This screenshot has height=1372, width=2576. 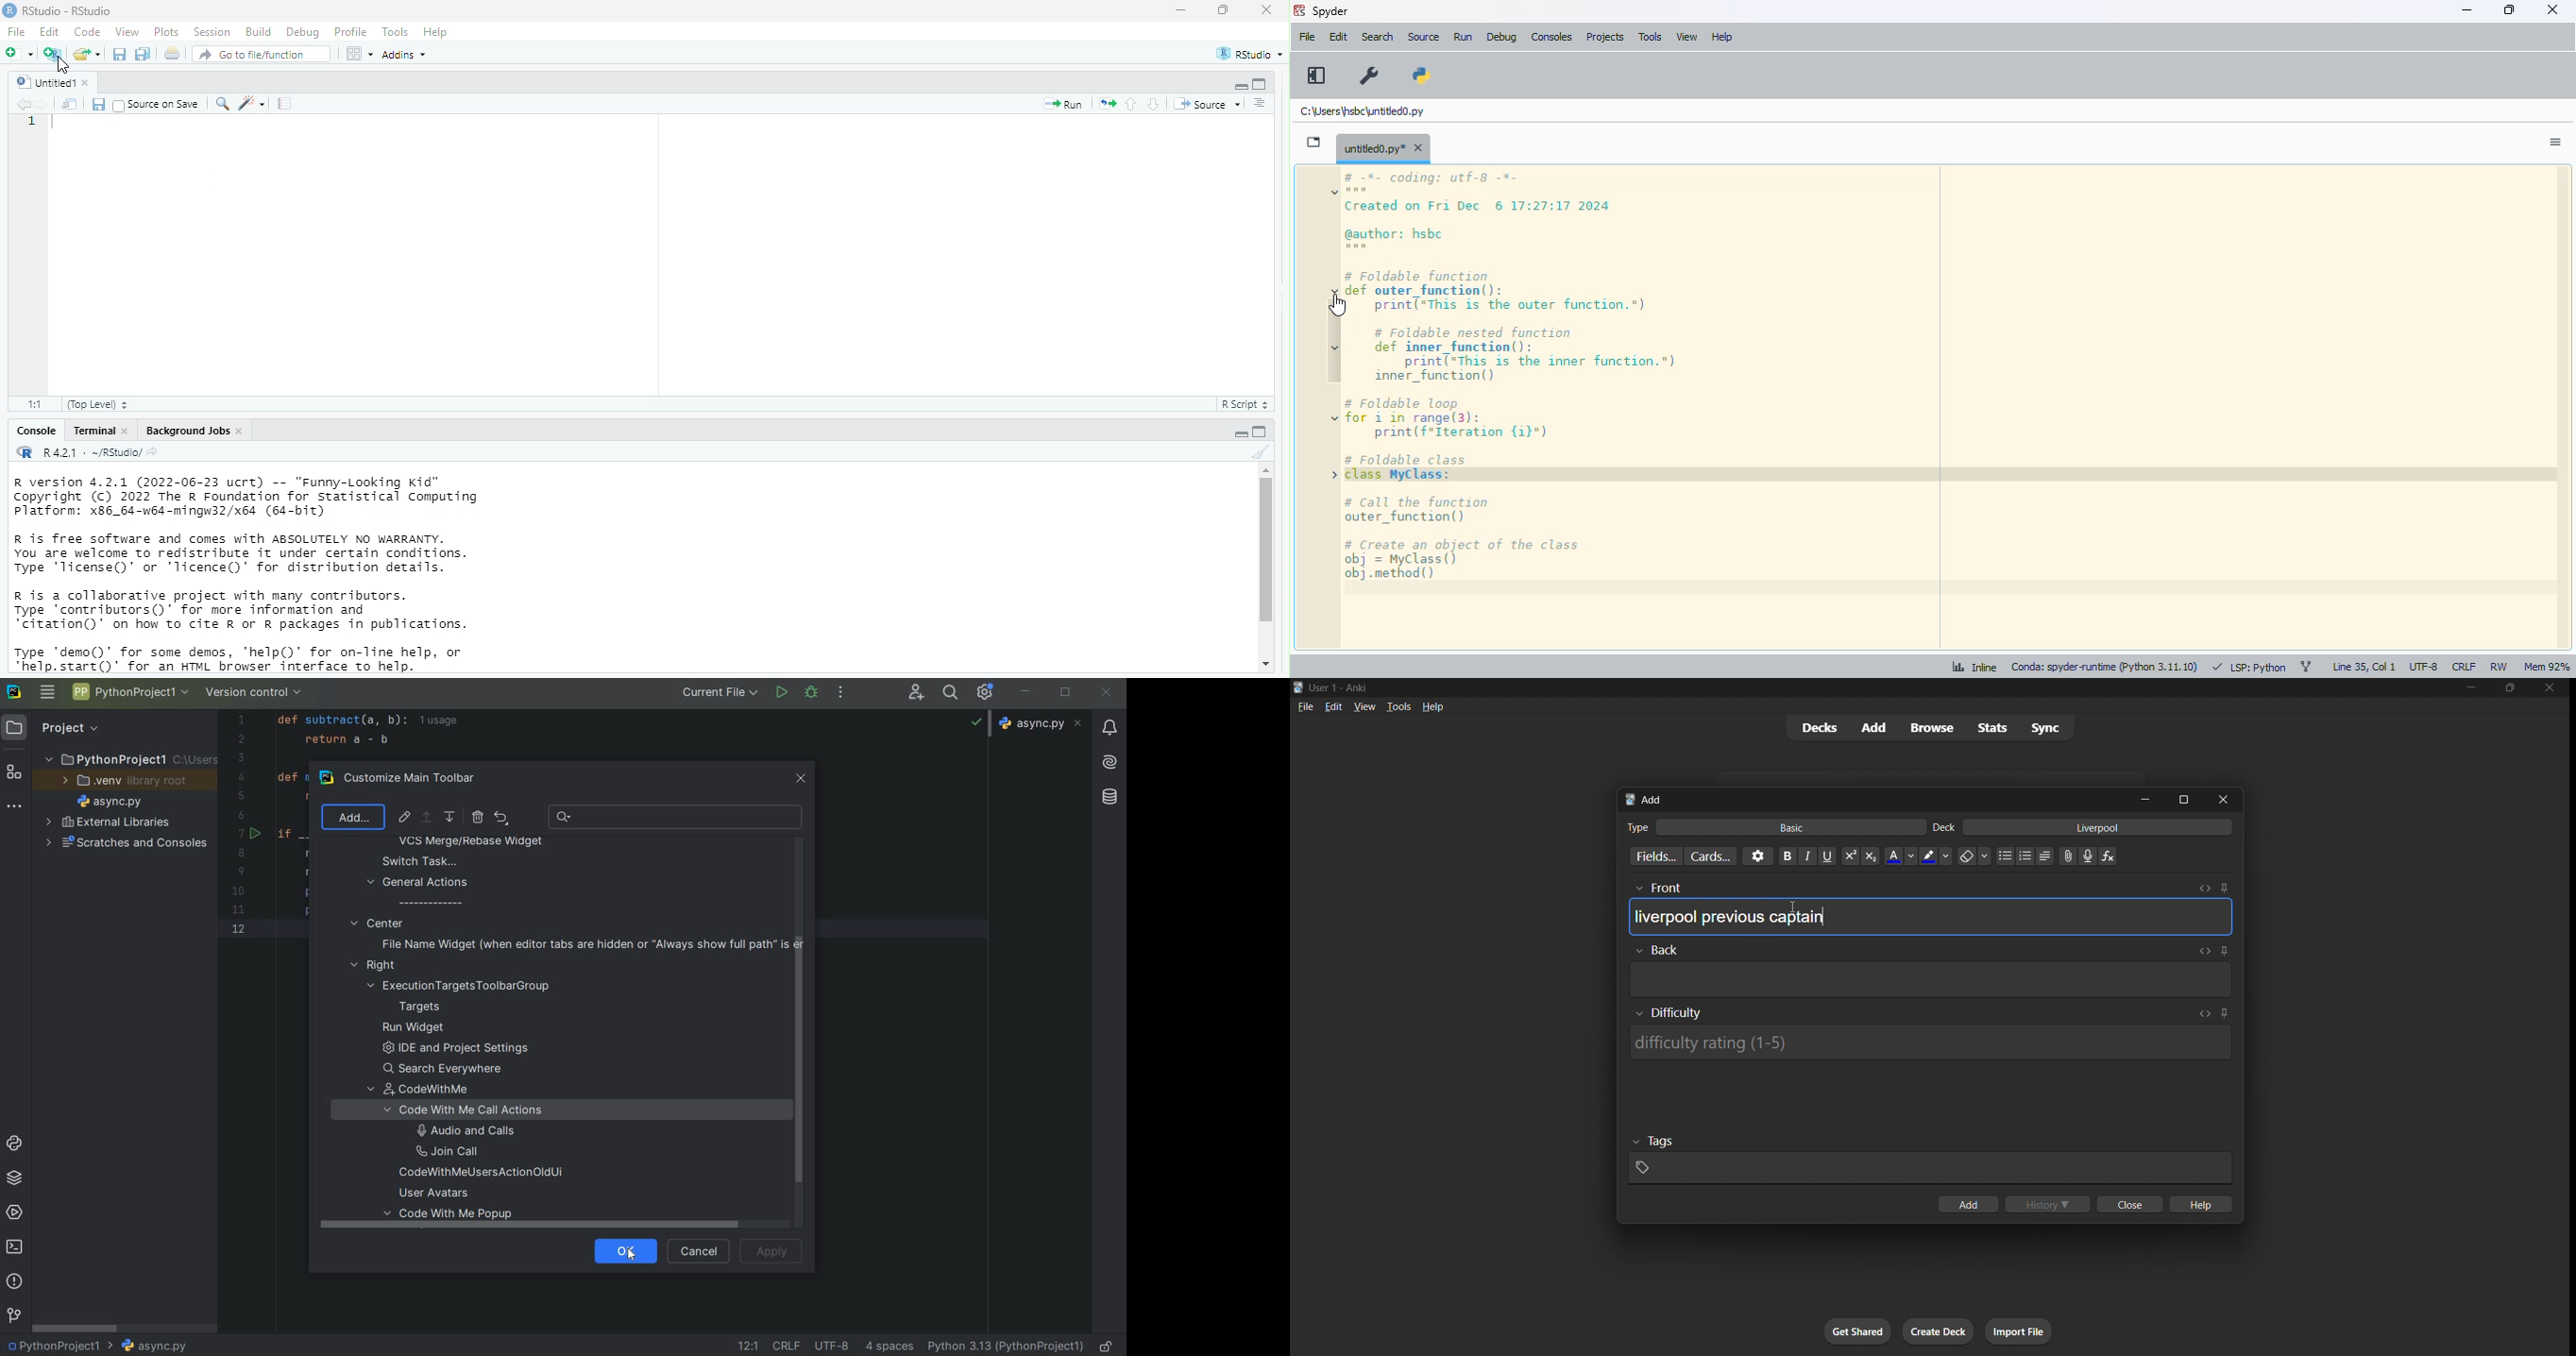 What do you see at coordinates (18, 53) in the screenshot?
I see `new file` at bounding box center [18, 53].